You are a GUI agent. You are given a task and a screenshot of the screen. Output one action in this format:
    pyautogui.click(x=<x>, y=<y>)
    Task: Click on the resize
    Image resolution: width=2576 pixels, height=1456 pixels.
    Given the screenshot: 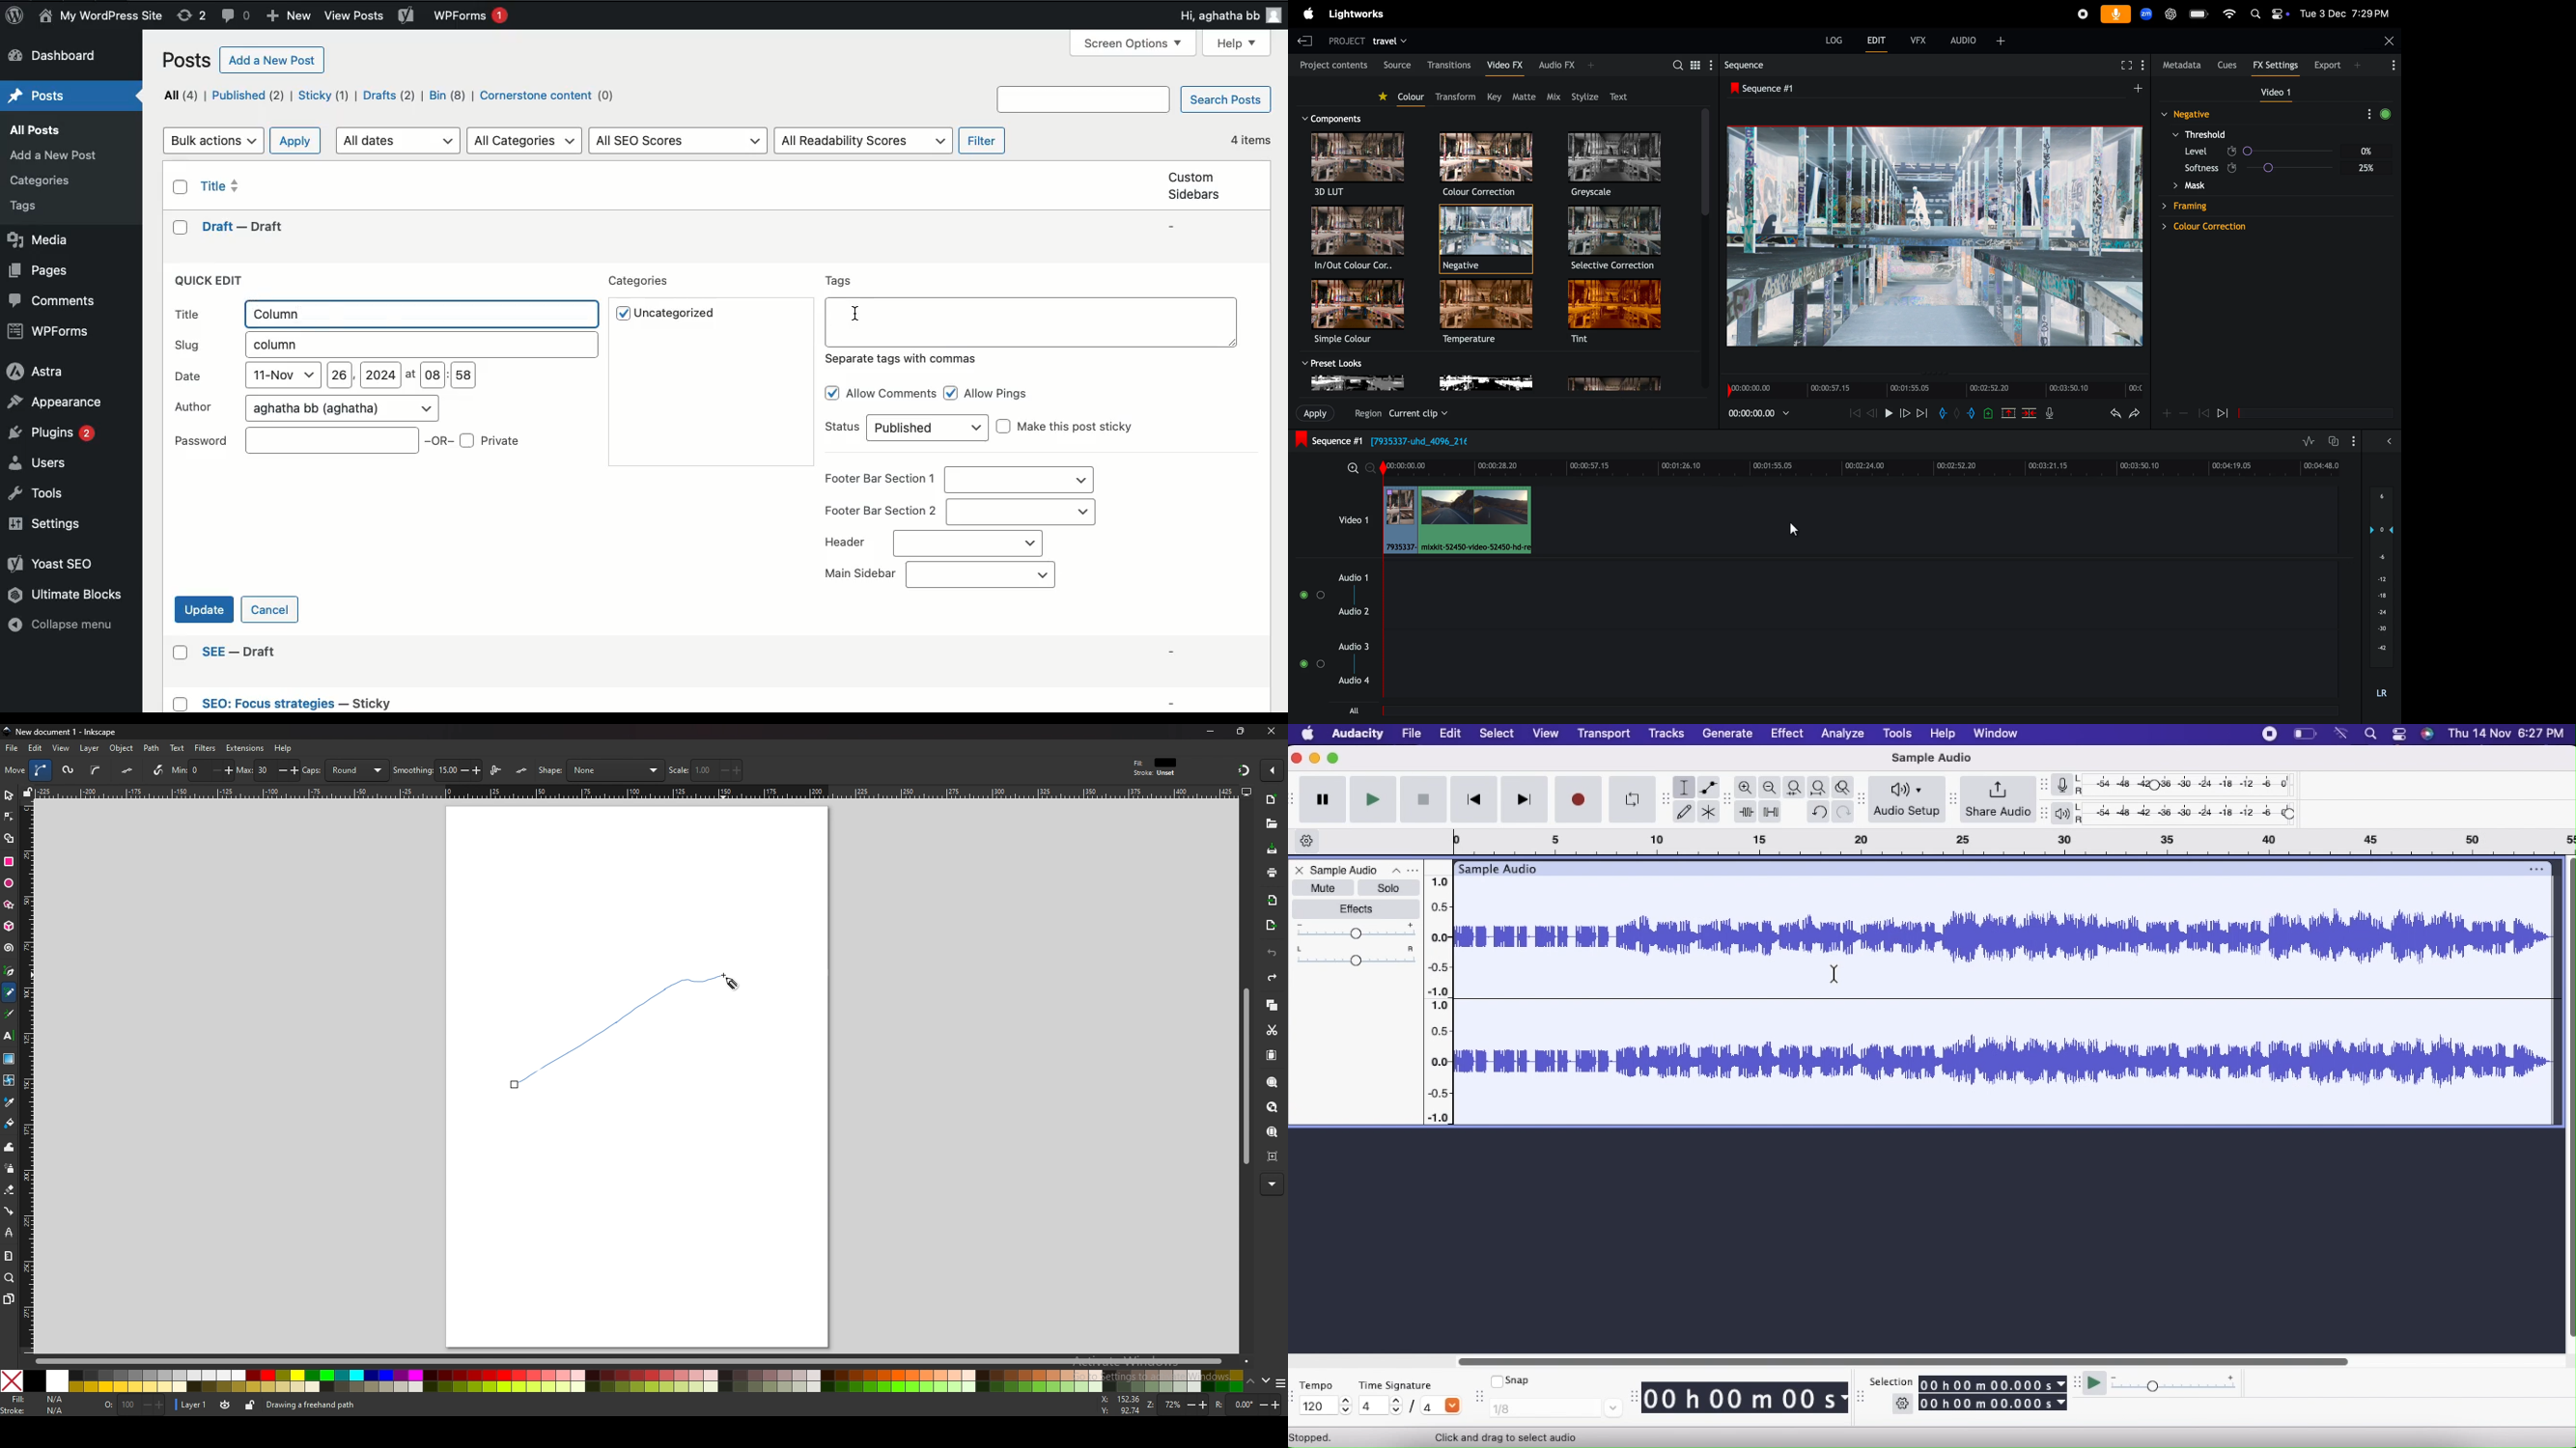 What is the action you would take?
    pyautogui.click(x=1861, y=1400)
    